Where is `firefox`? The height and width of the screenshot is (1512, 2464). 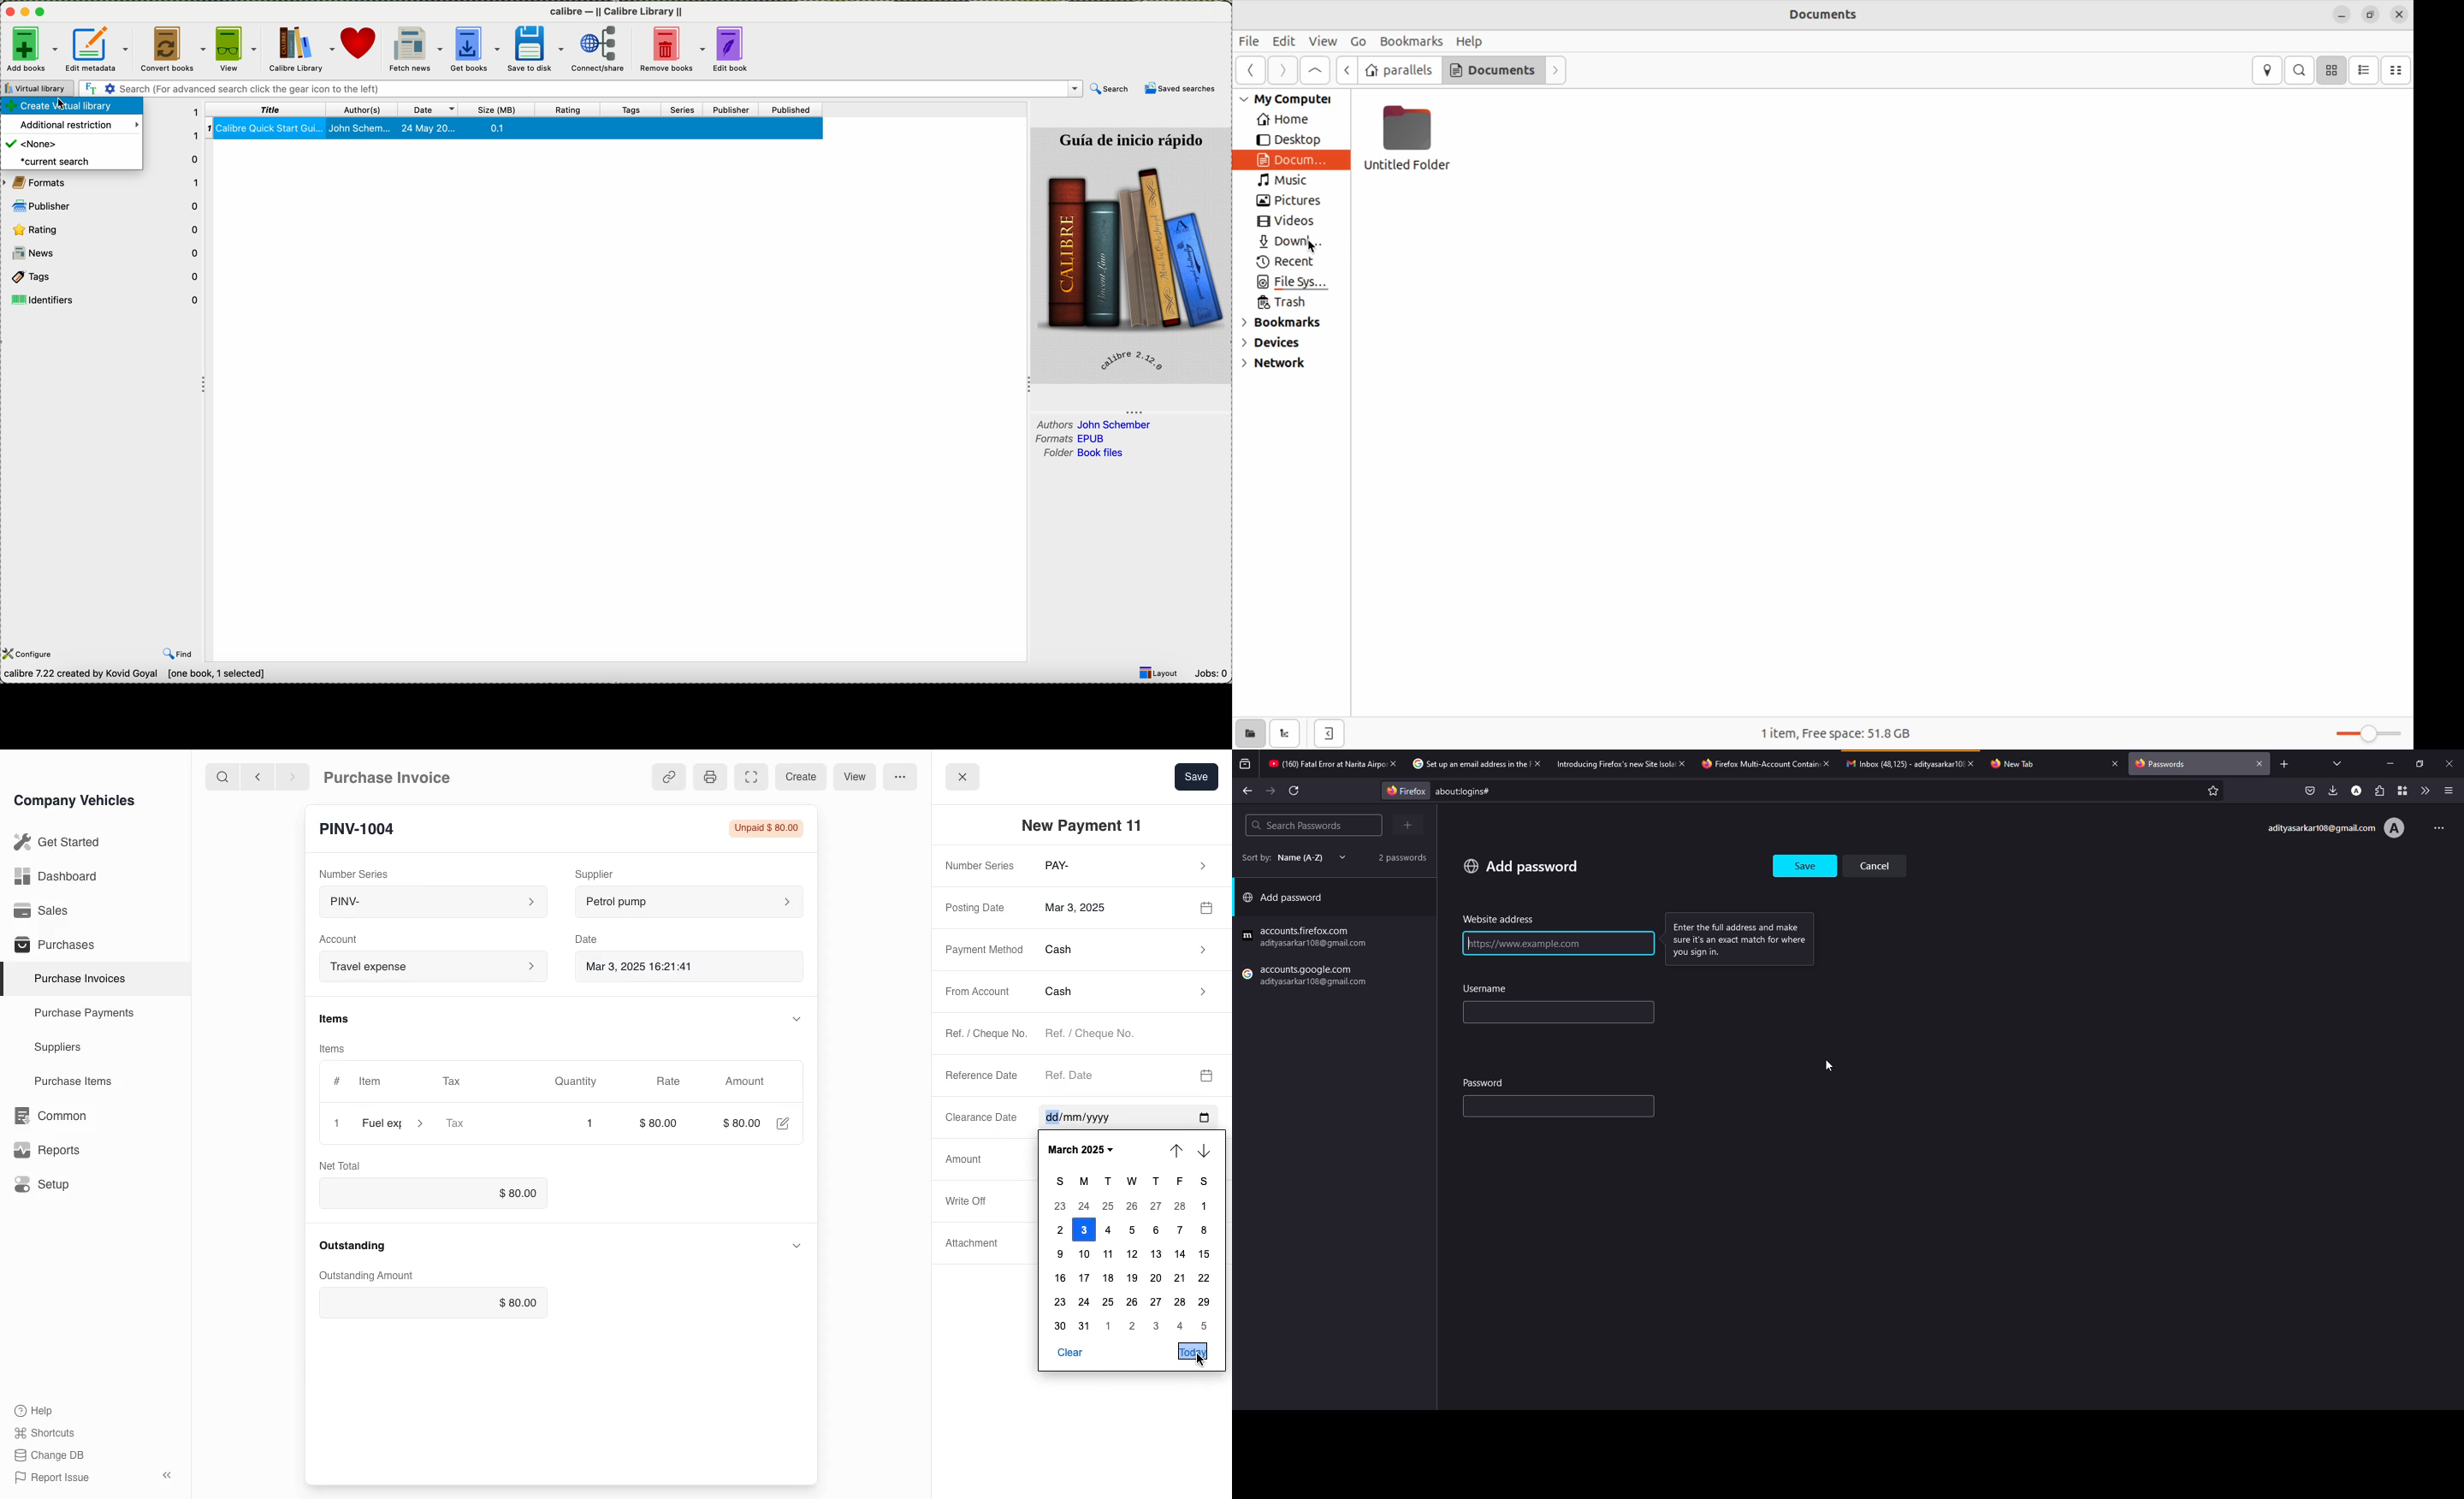
firefox is located at coordinates (1307, 977).